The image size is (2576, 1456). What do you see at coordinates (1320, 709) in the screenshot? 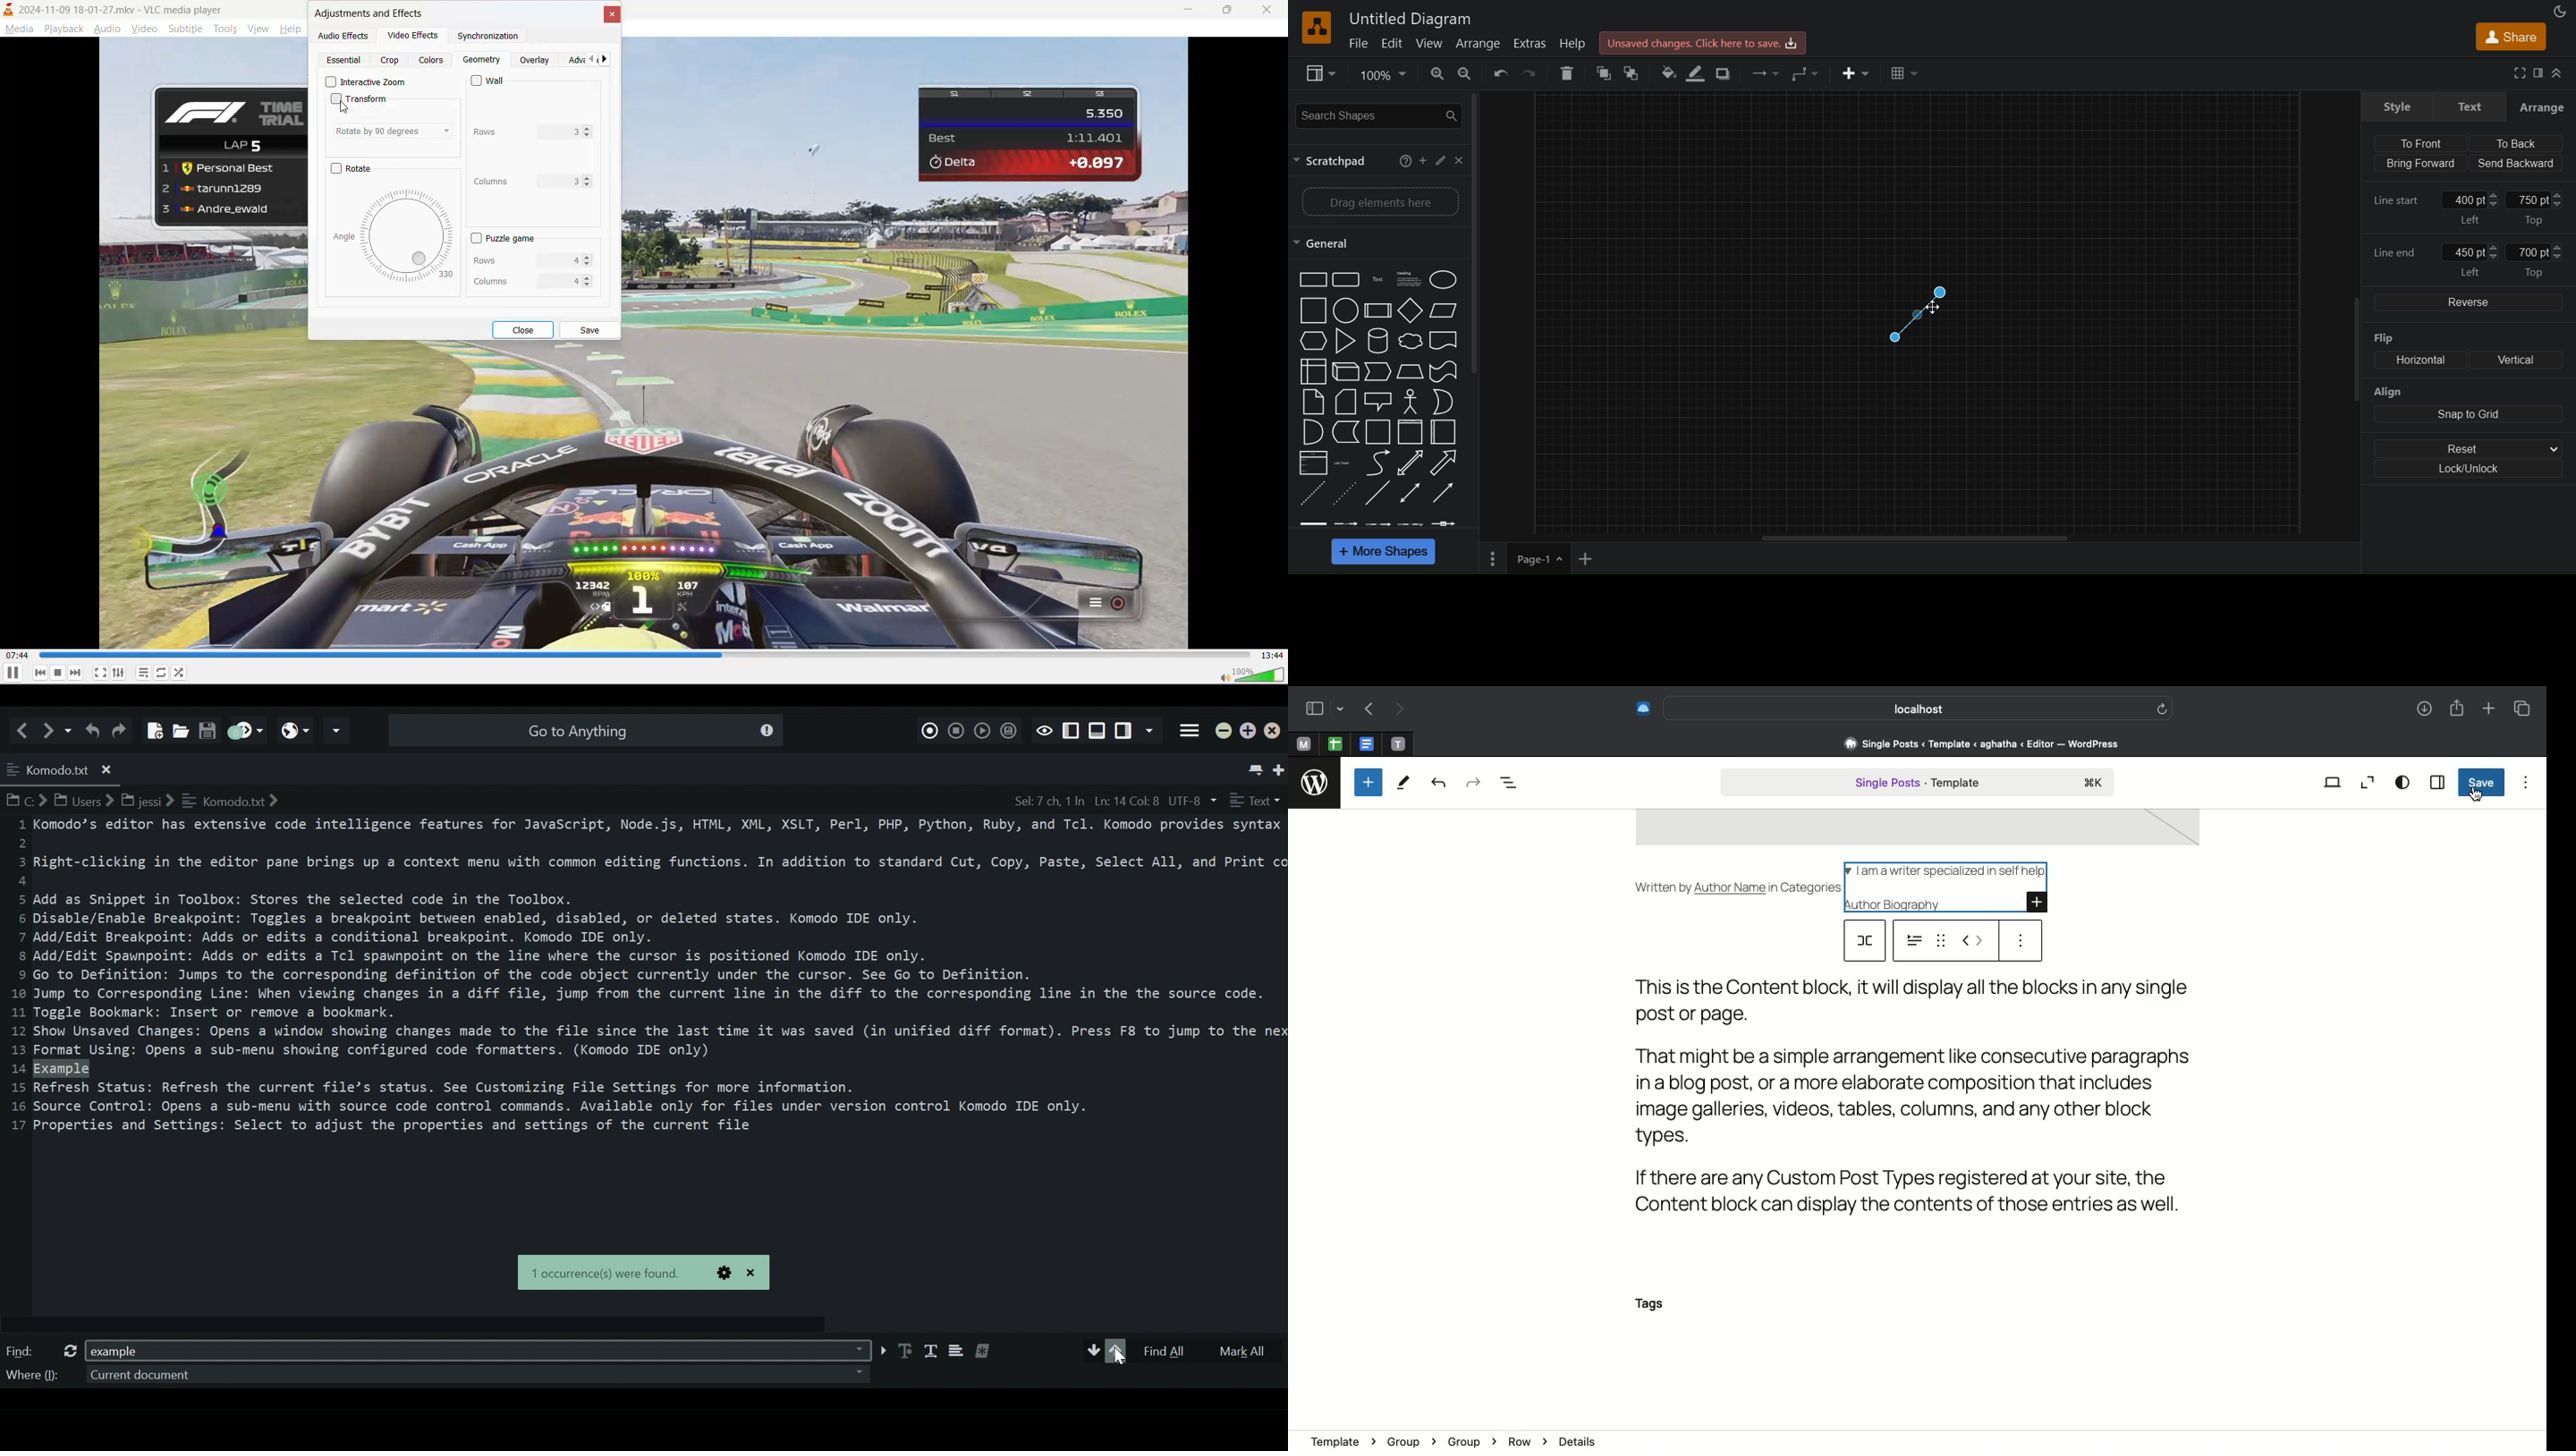
I see `Sidebar` at bounding box center [1320, 709].